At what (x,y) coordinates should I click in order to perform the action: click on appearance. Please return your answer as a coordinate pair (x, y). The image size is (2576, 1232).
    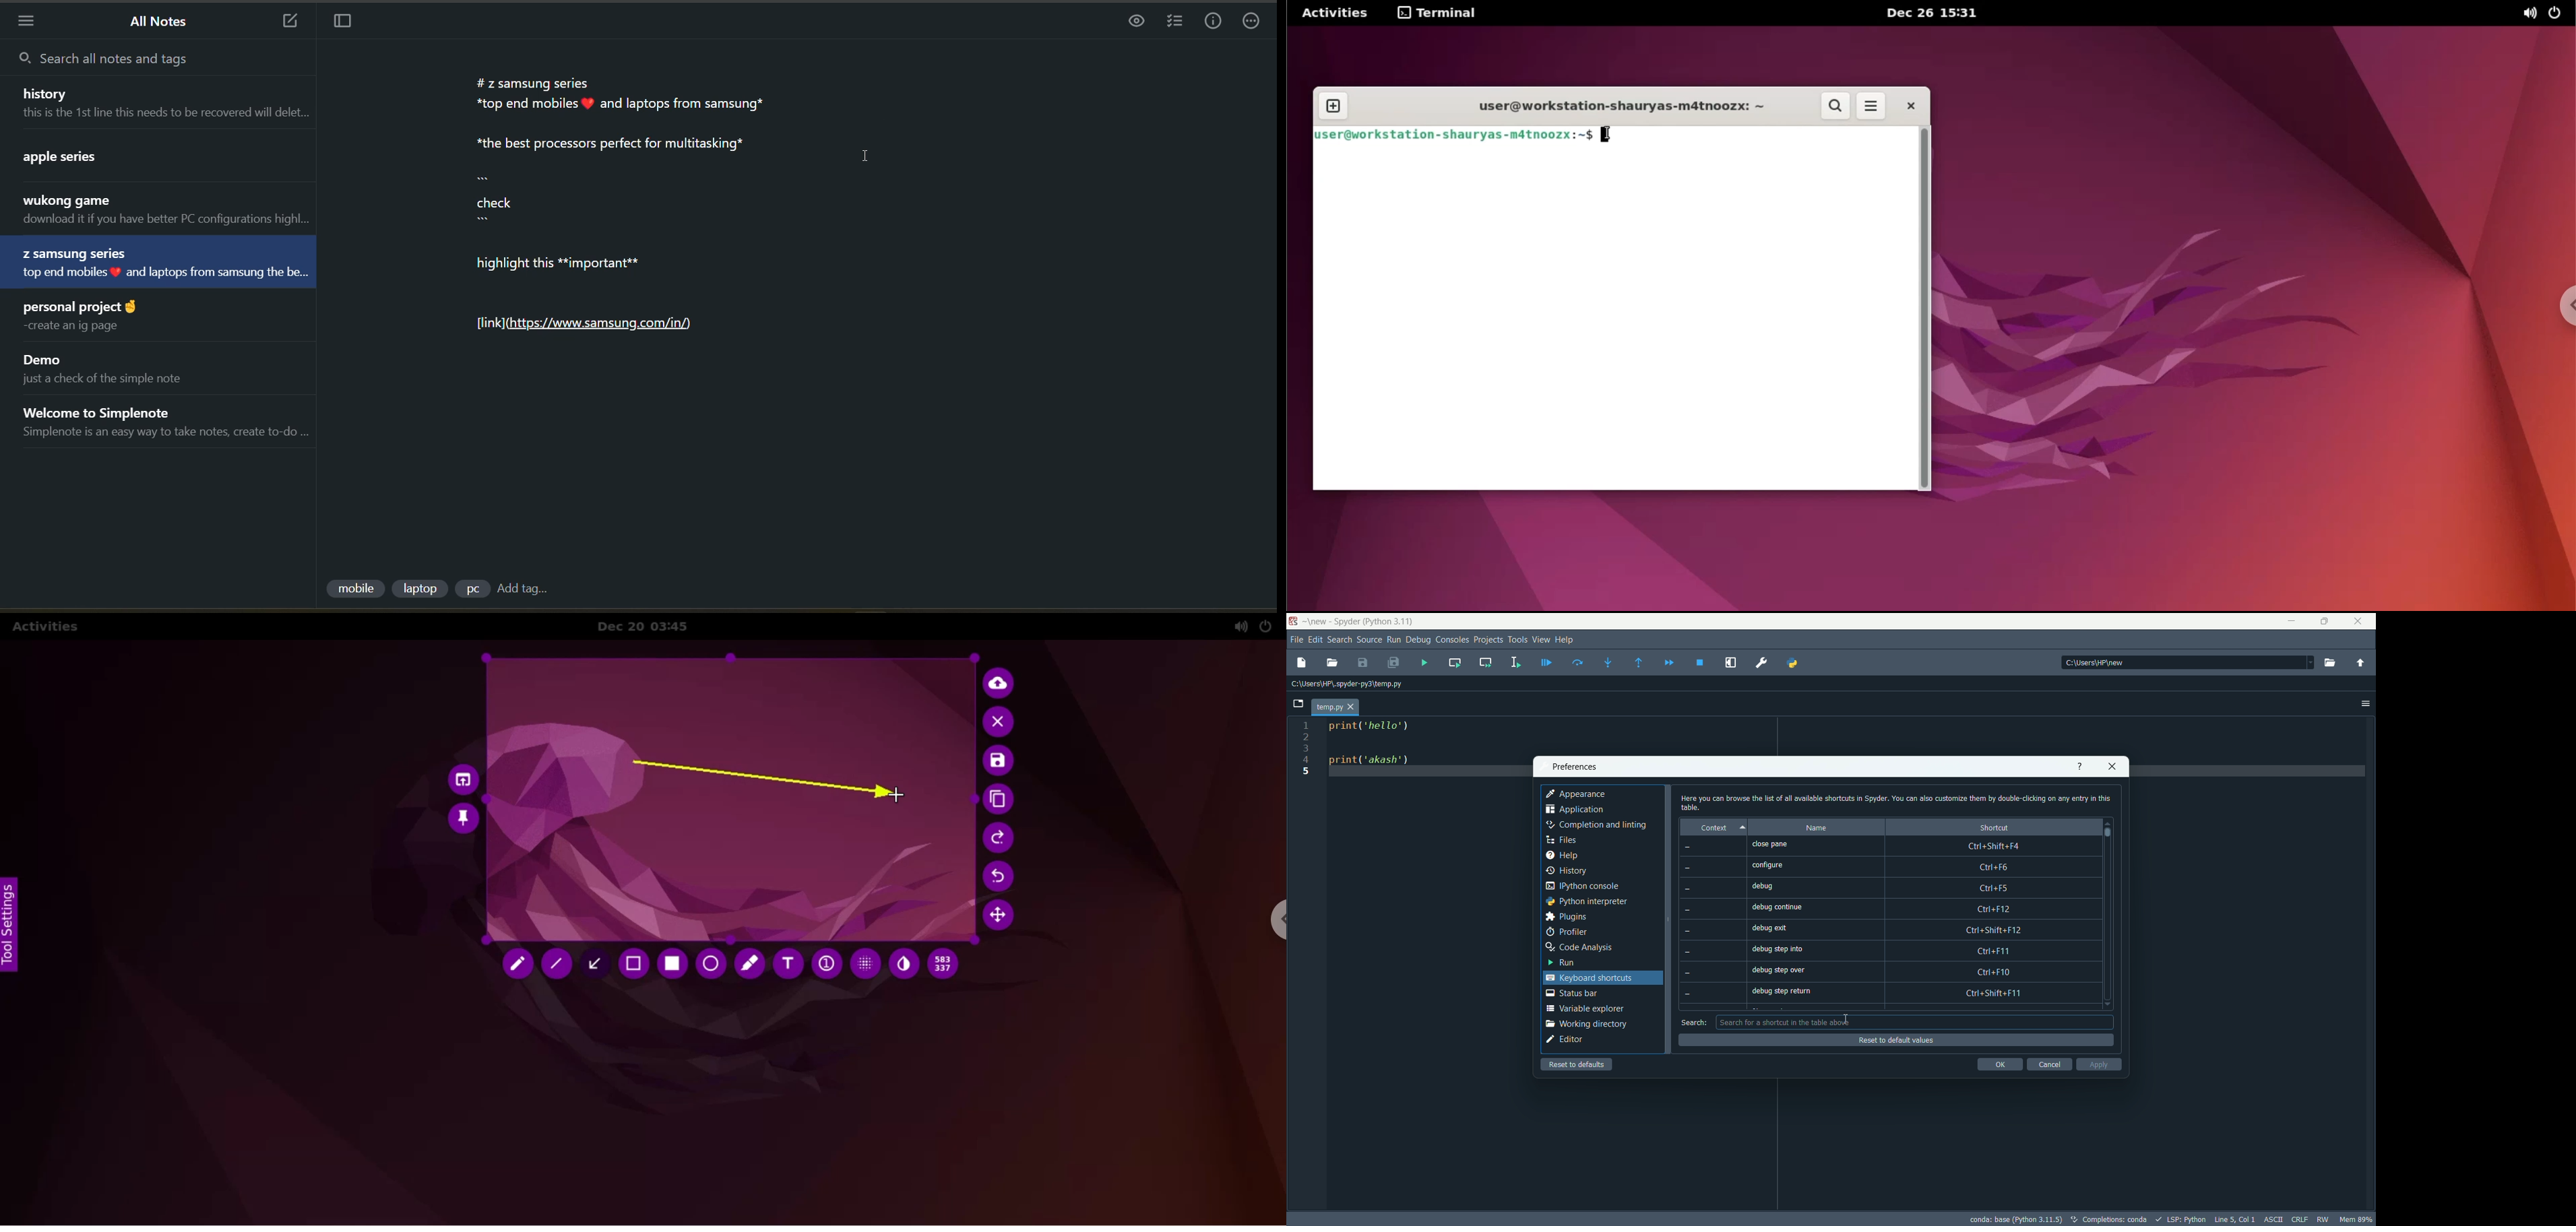
    Looking at the image, I should click on (1578, 793).